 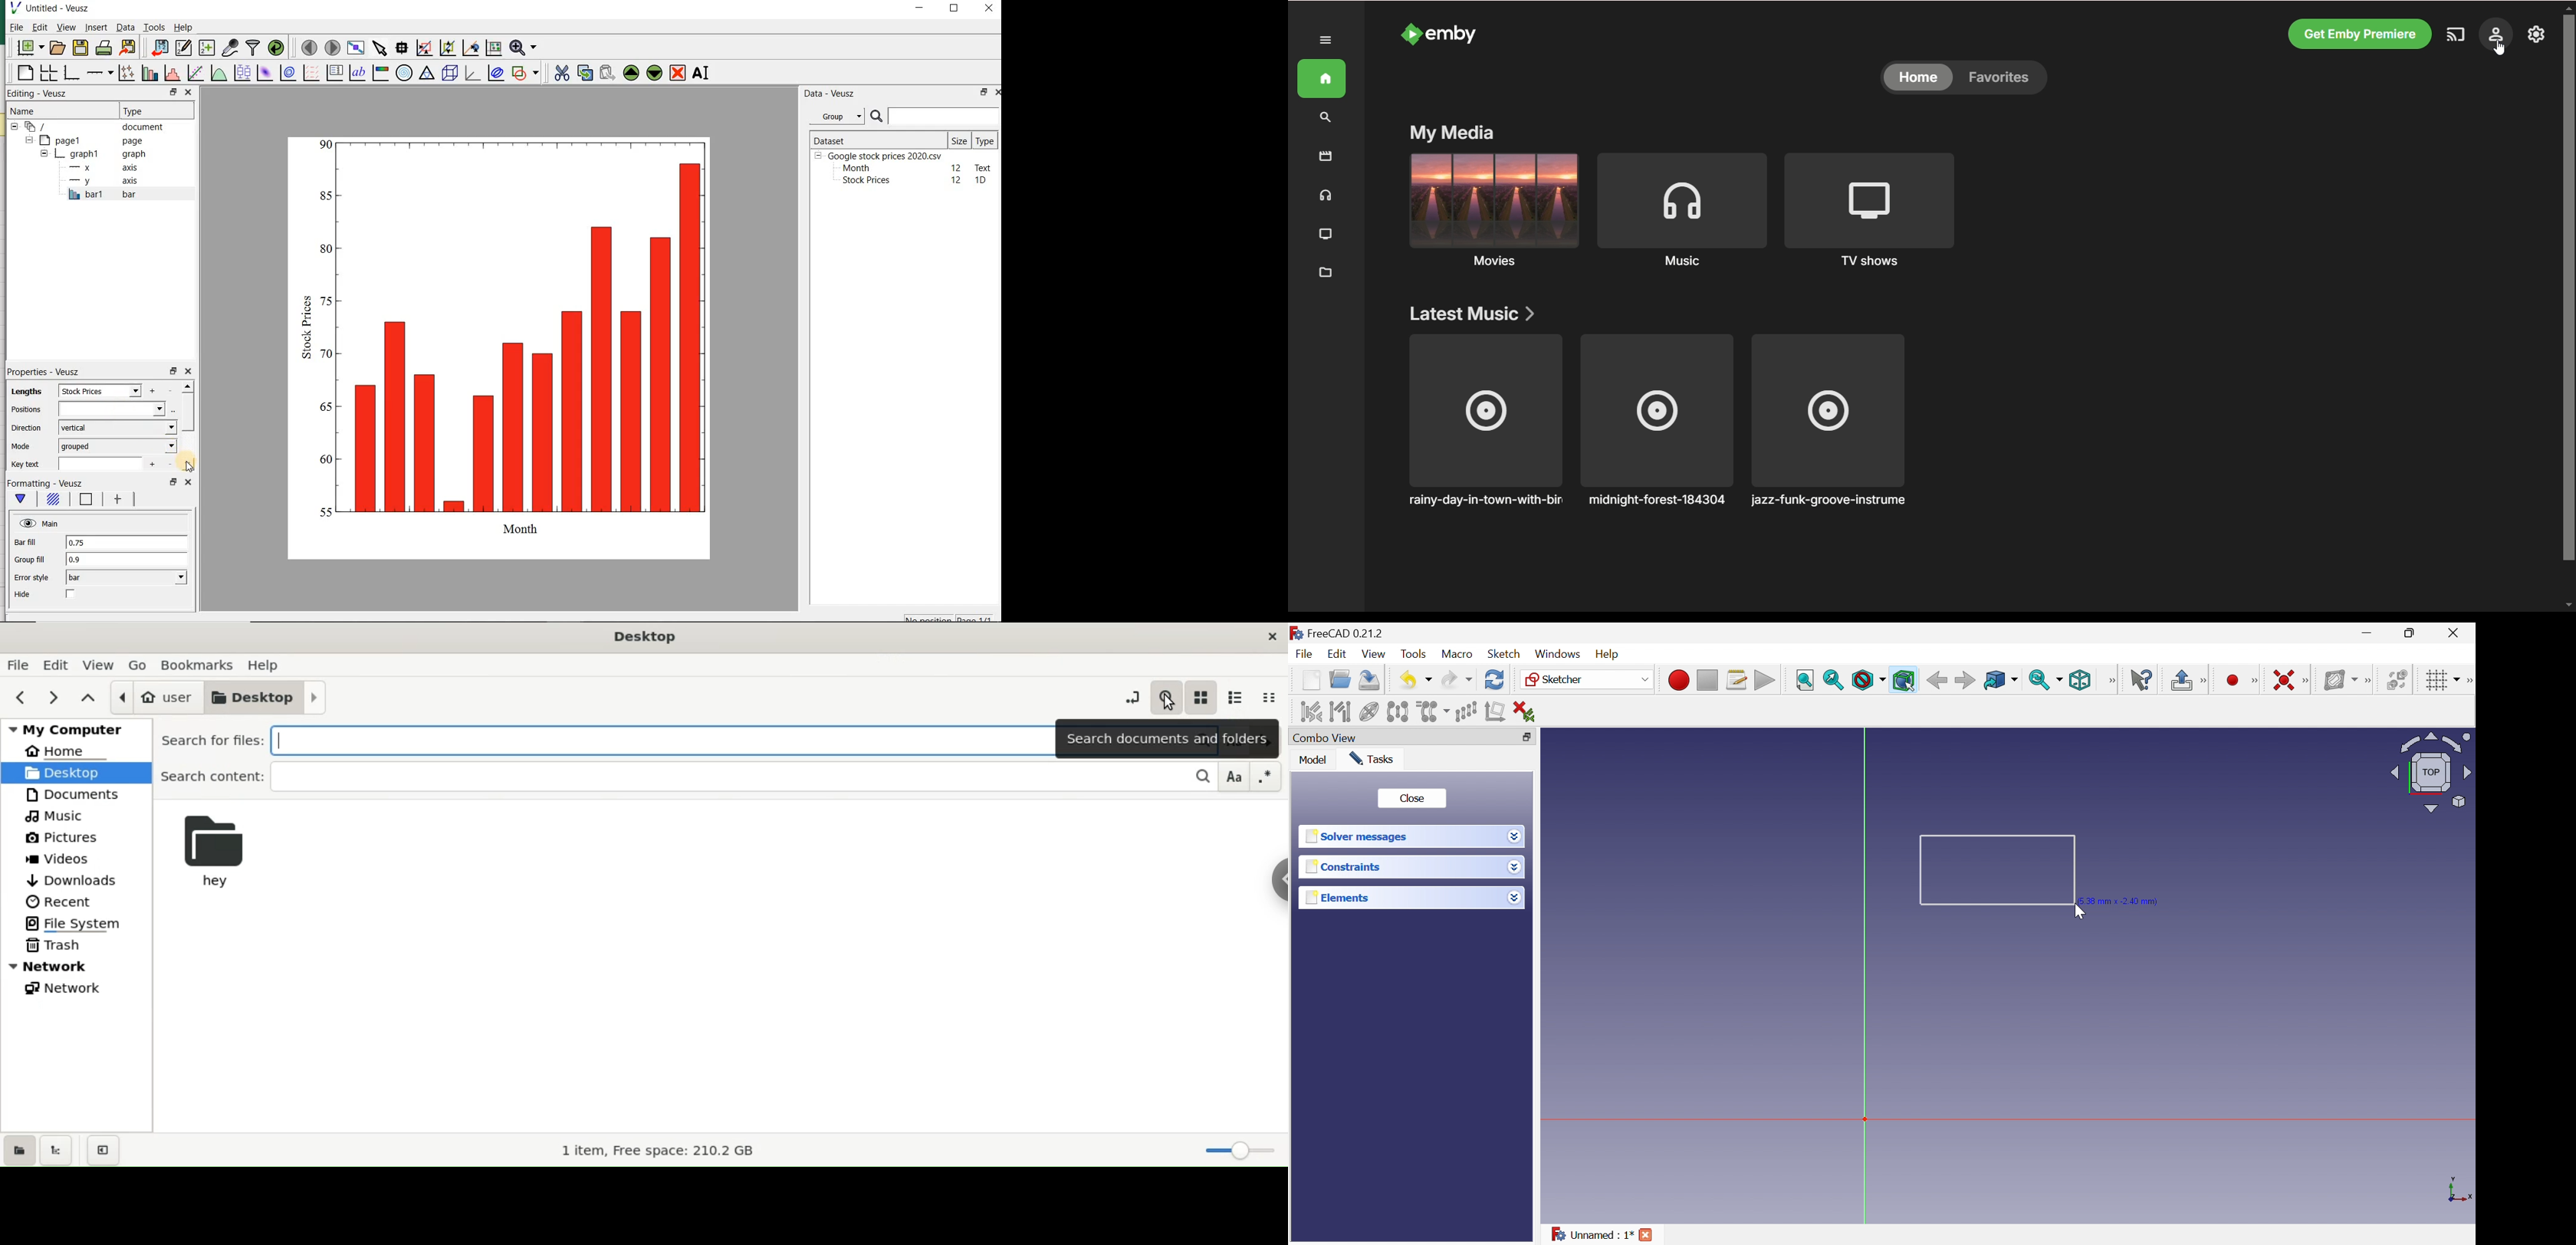 I want to click on Select associated constraints, so click(x=1312, y=711).